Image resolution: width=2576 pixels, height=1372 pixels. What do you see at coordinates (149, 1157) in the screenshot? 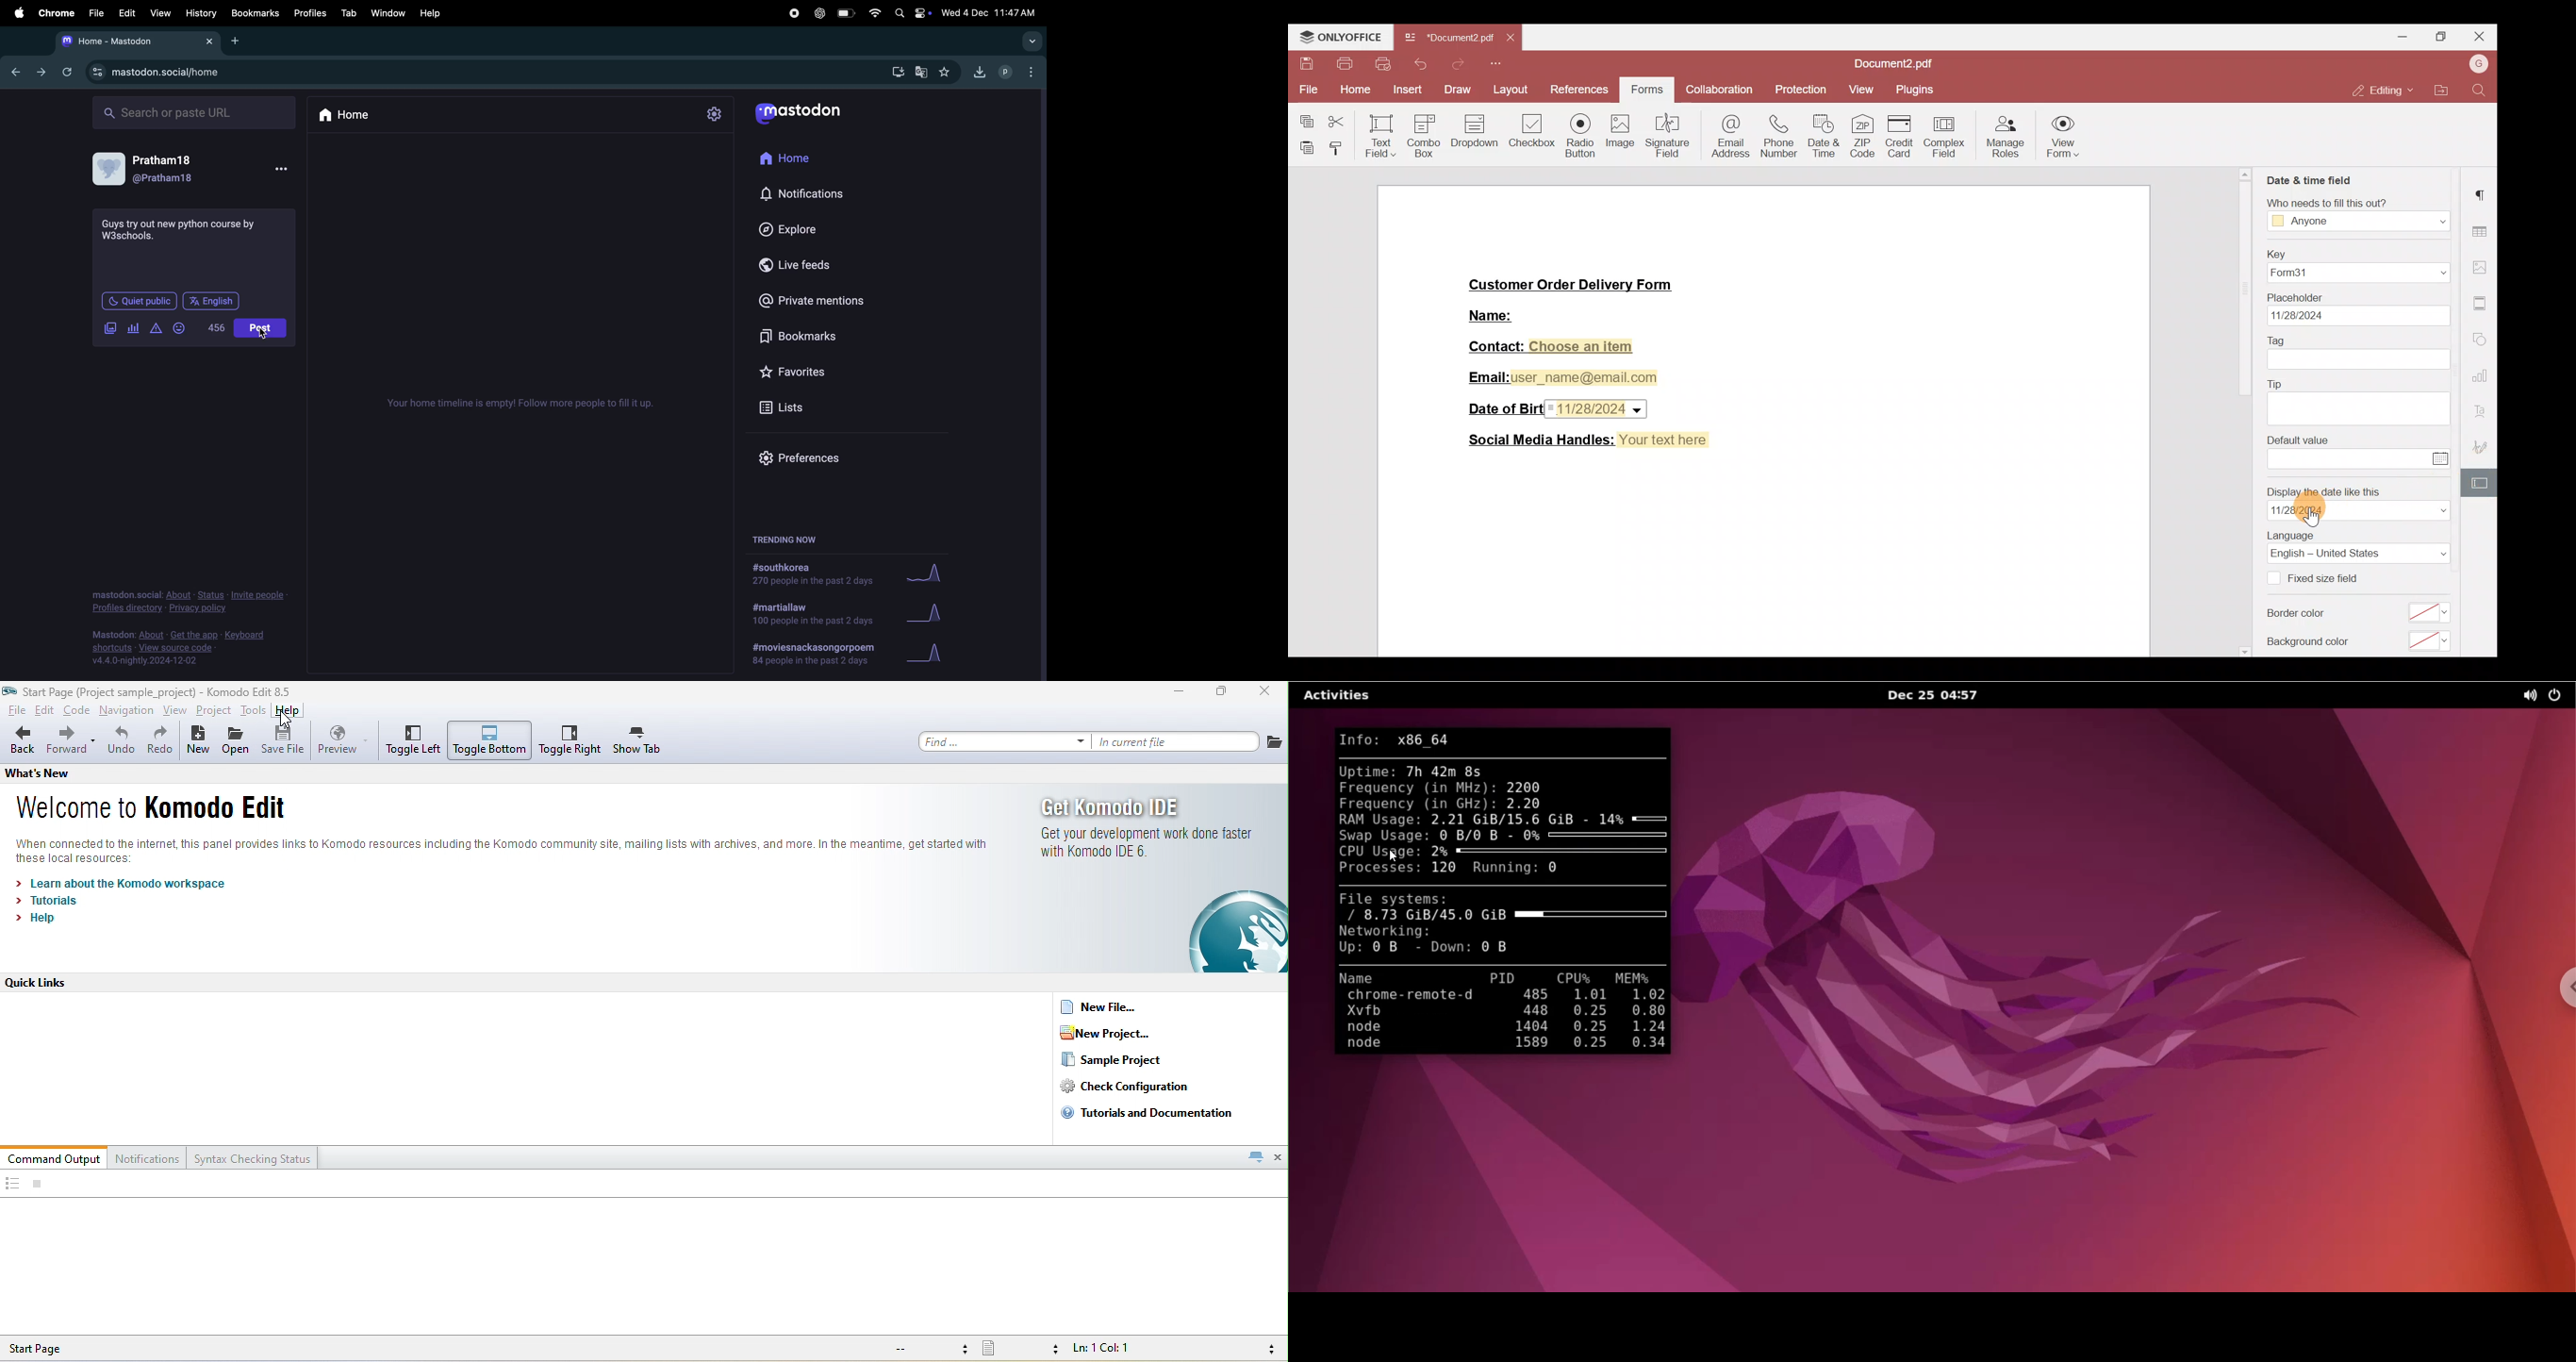
I see `notifications` at bounding box center [149, 1157].